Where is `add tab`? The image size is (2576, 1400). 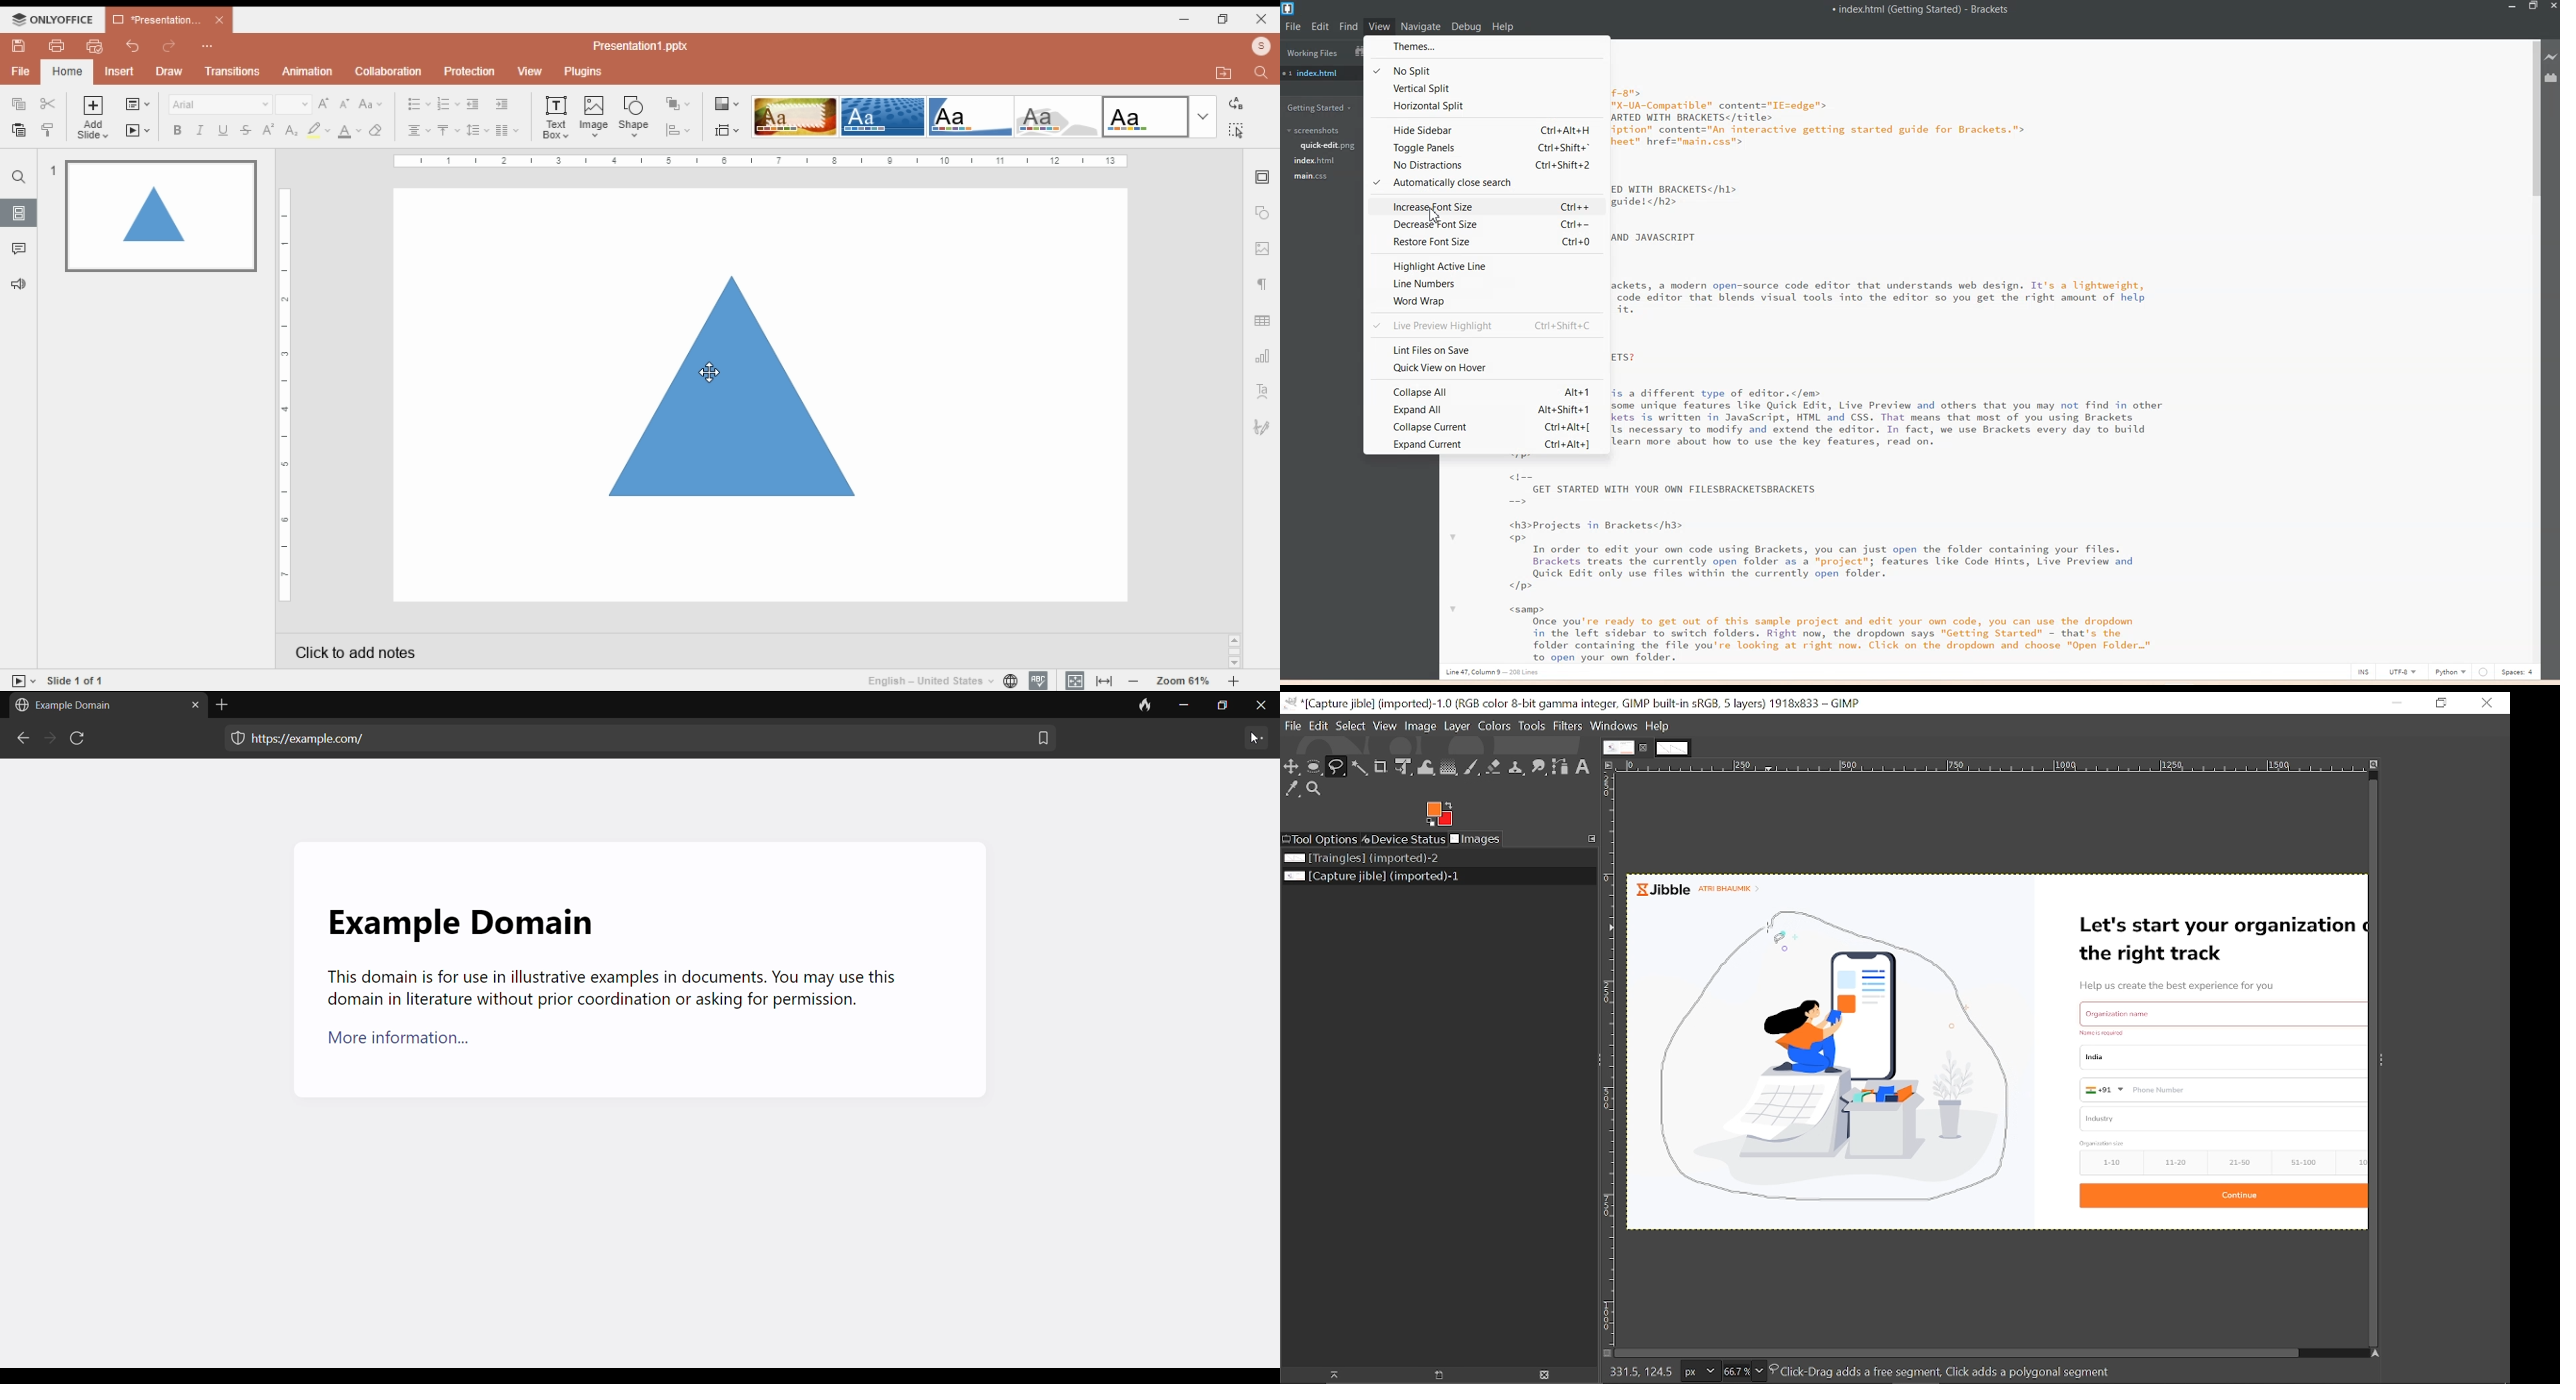
add tab is located at coordinates (225, 705).